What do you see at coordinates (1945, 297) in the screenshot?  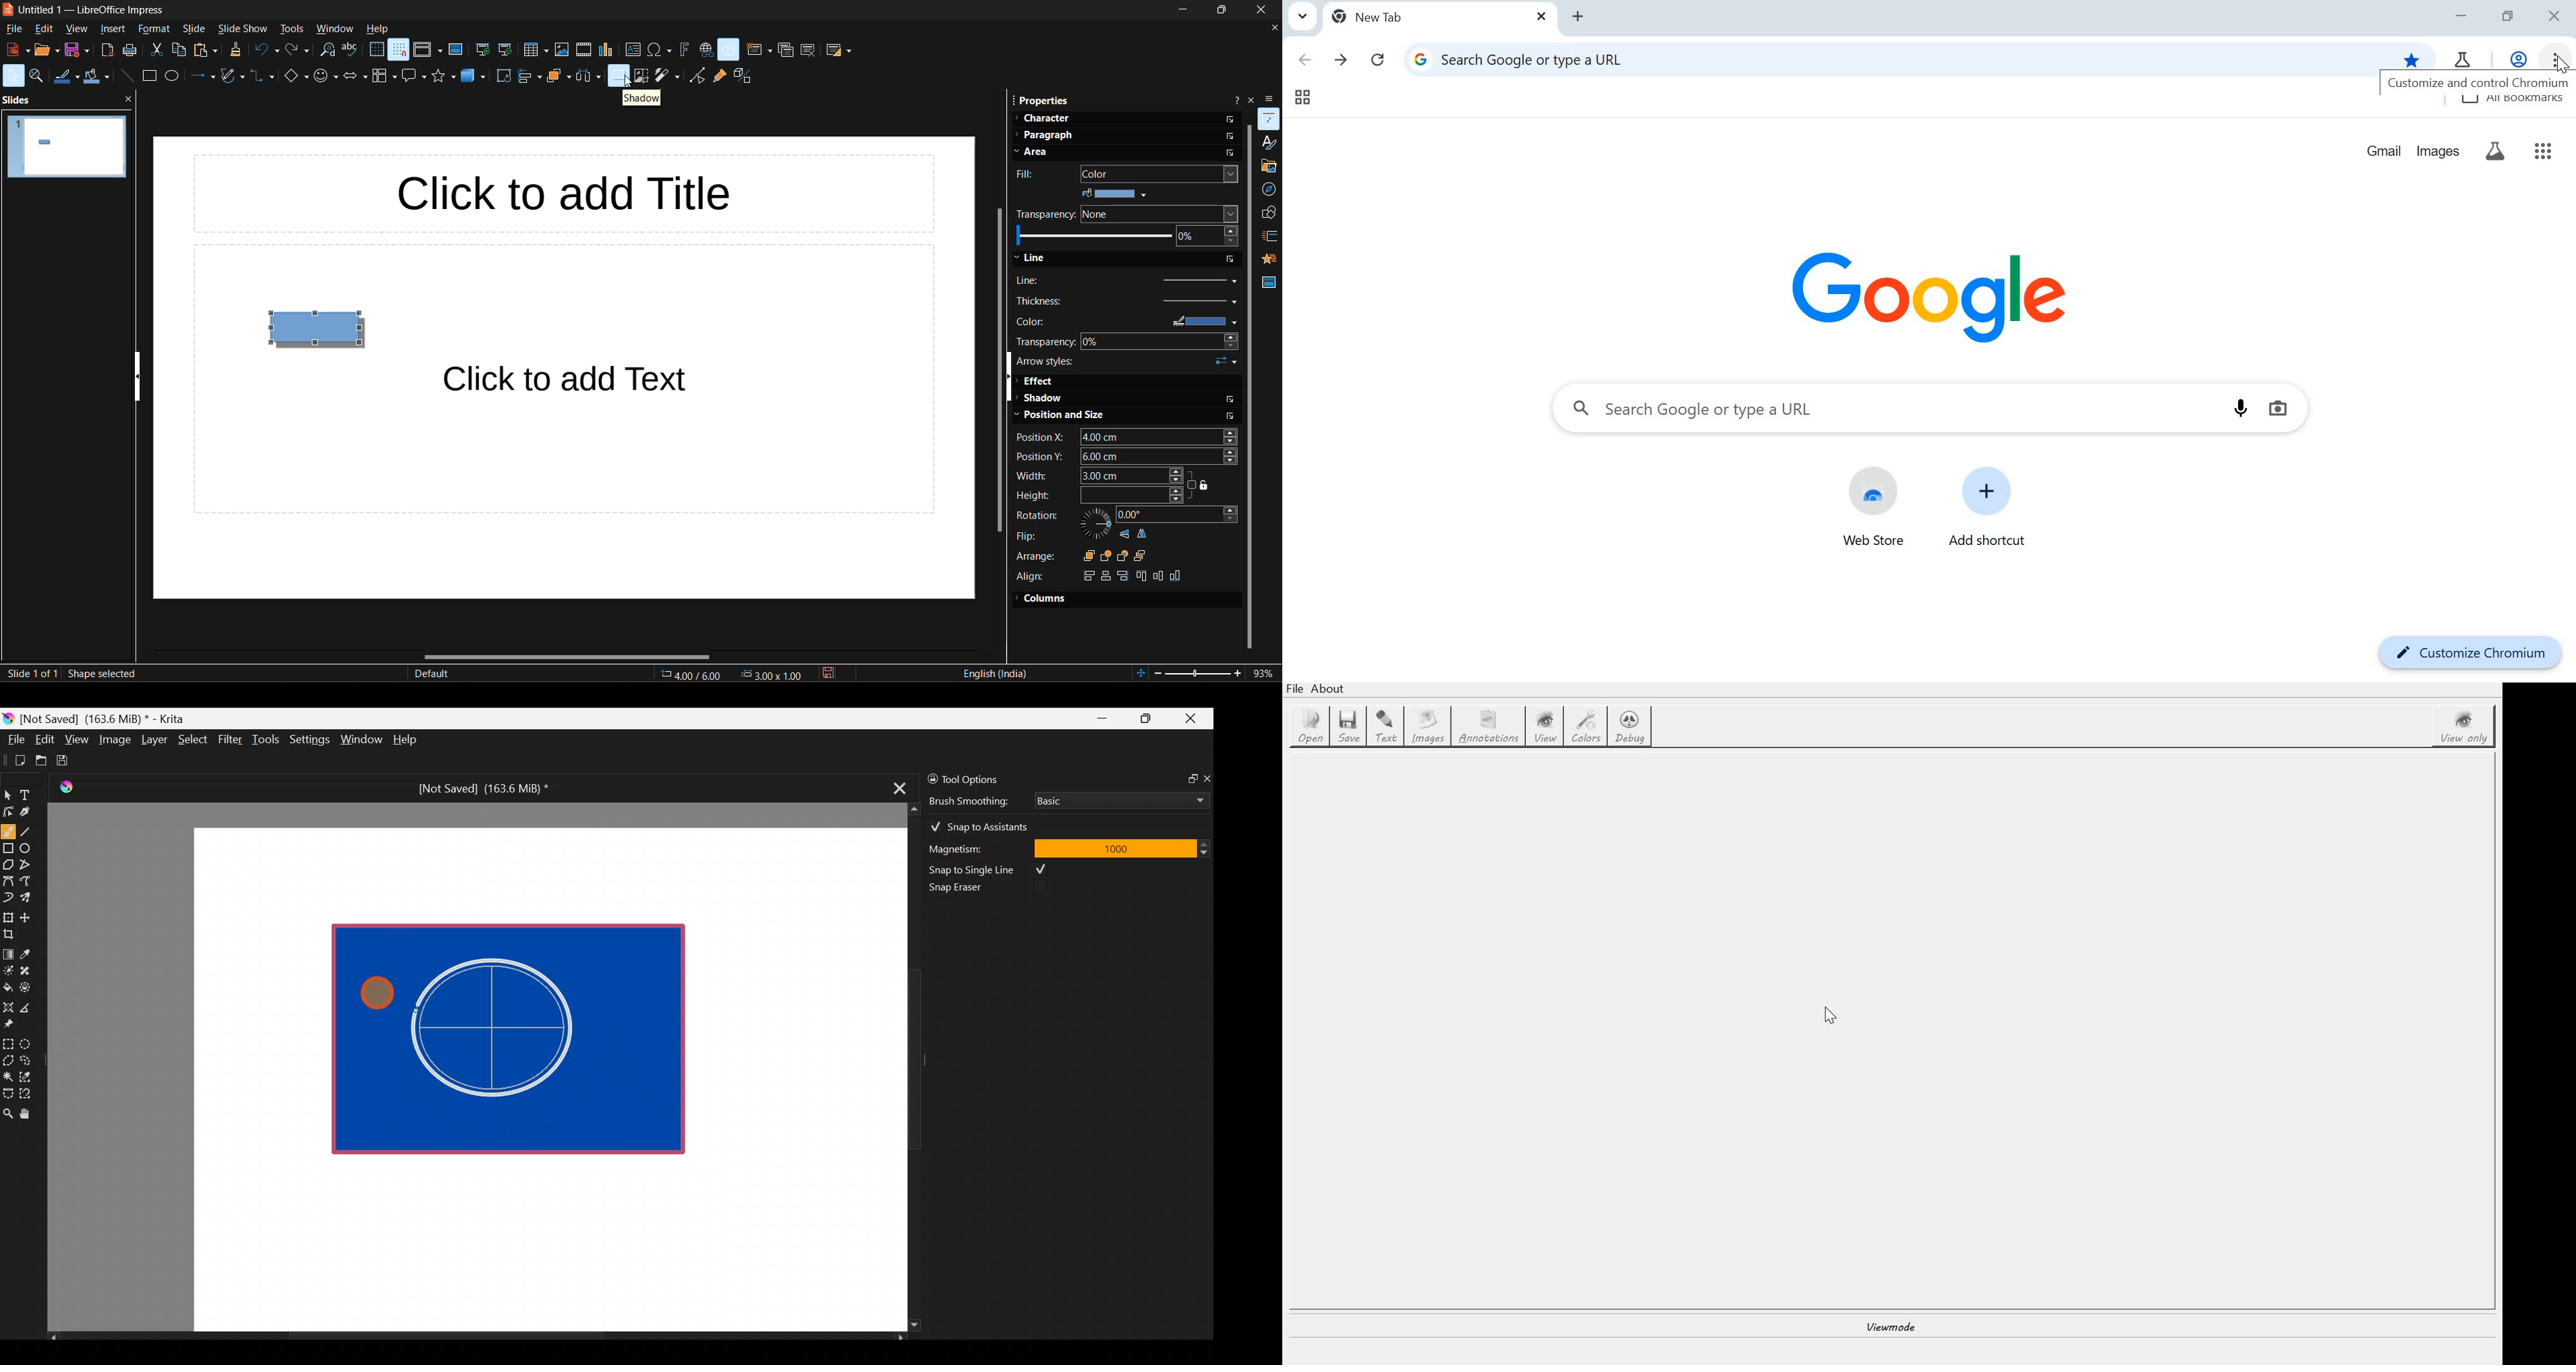 I see `Google Logo` at bounding box center [1945, 297].